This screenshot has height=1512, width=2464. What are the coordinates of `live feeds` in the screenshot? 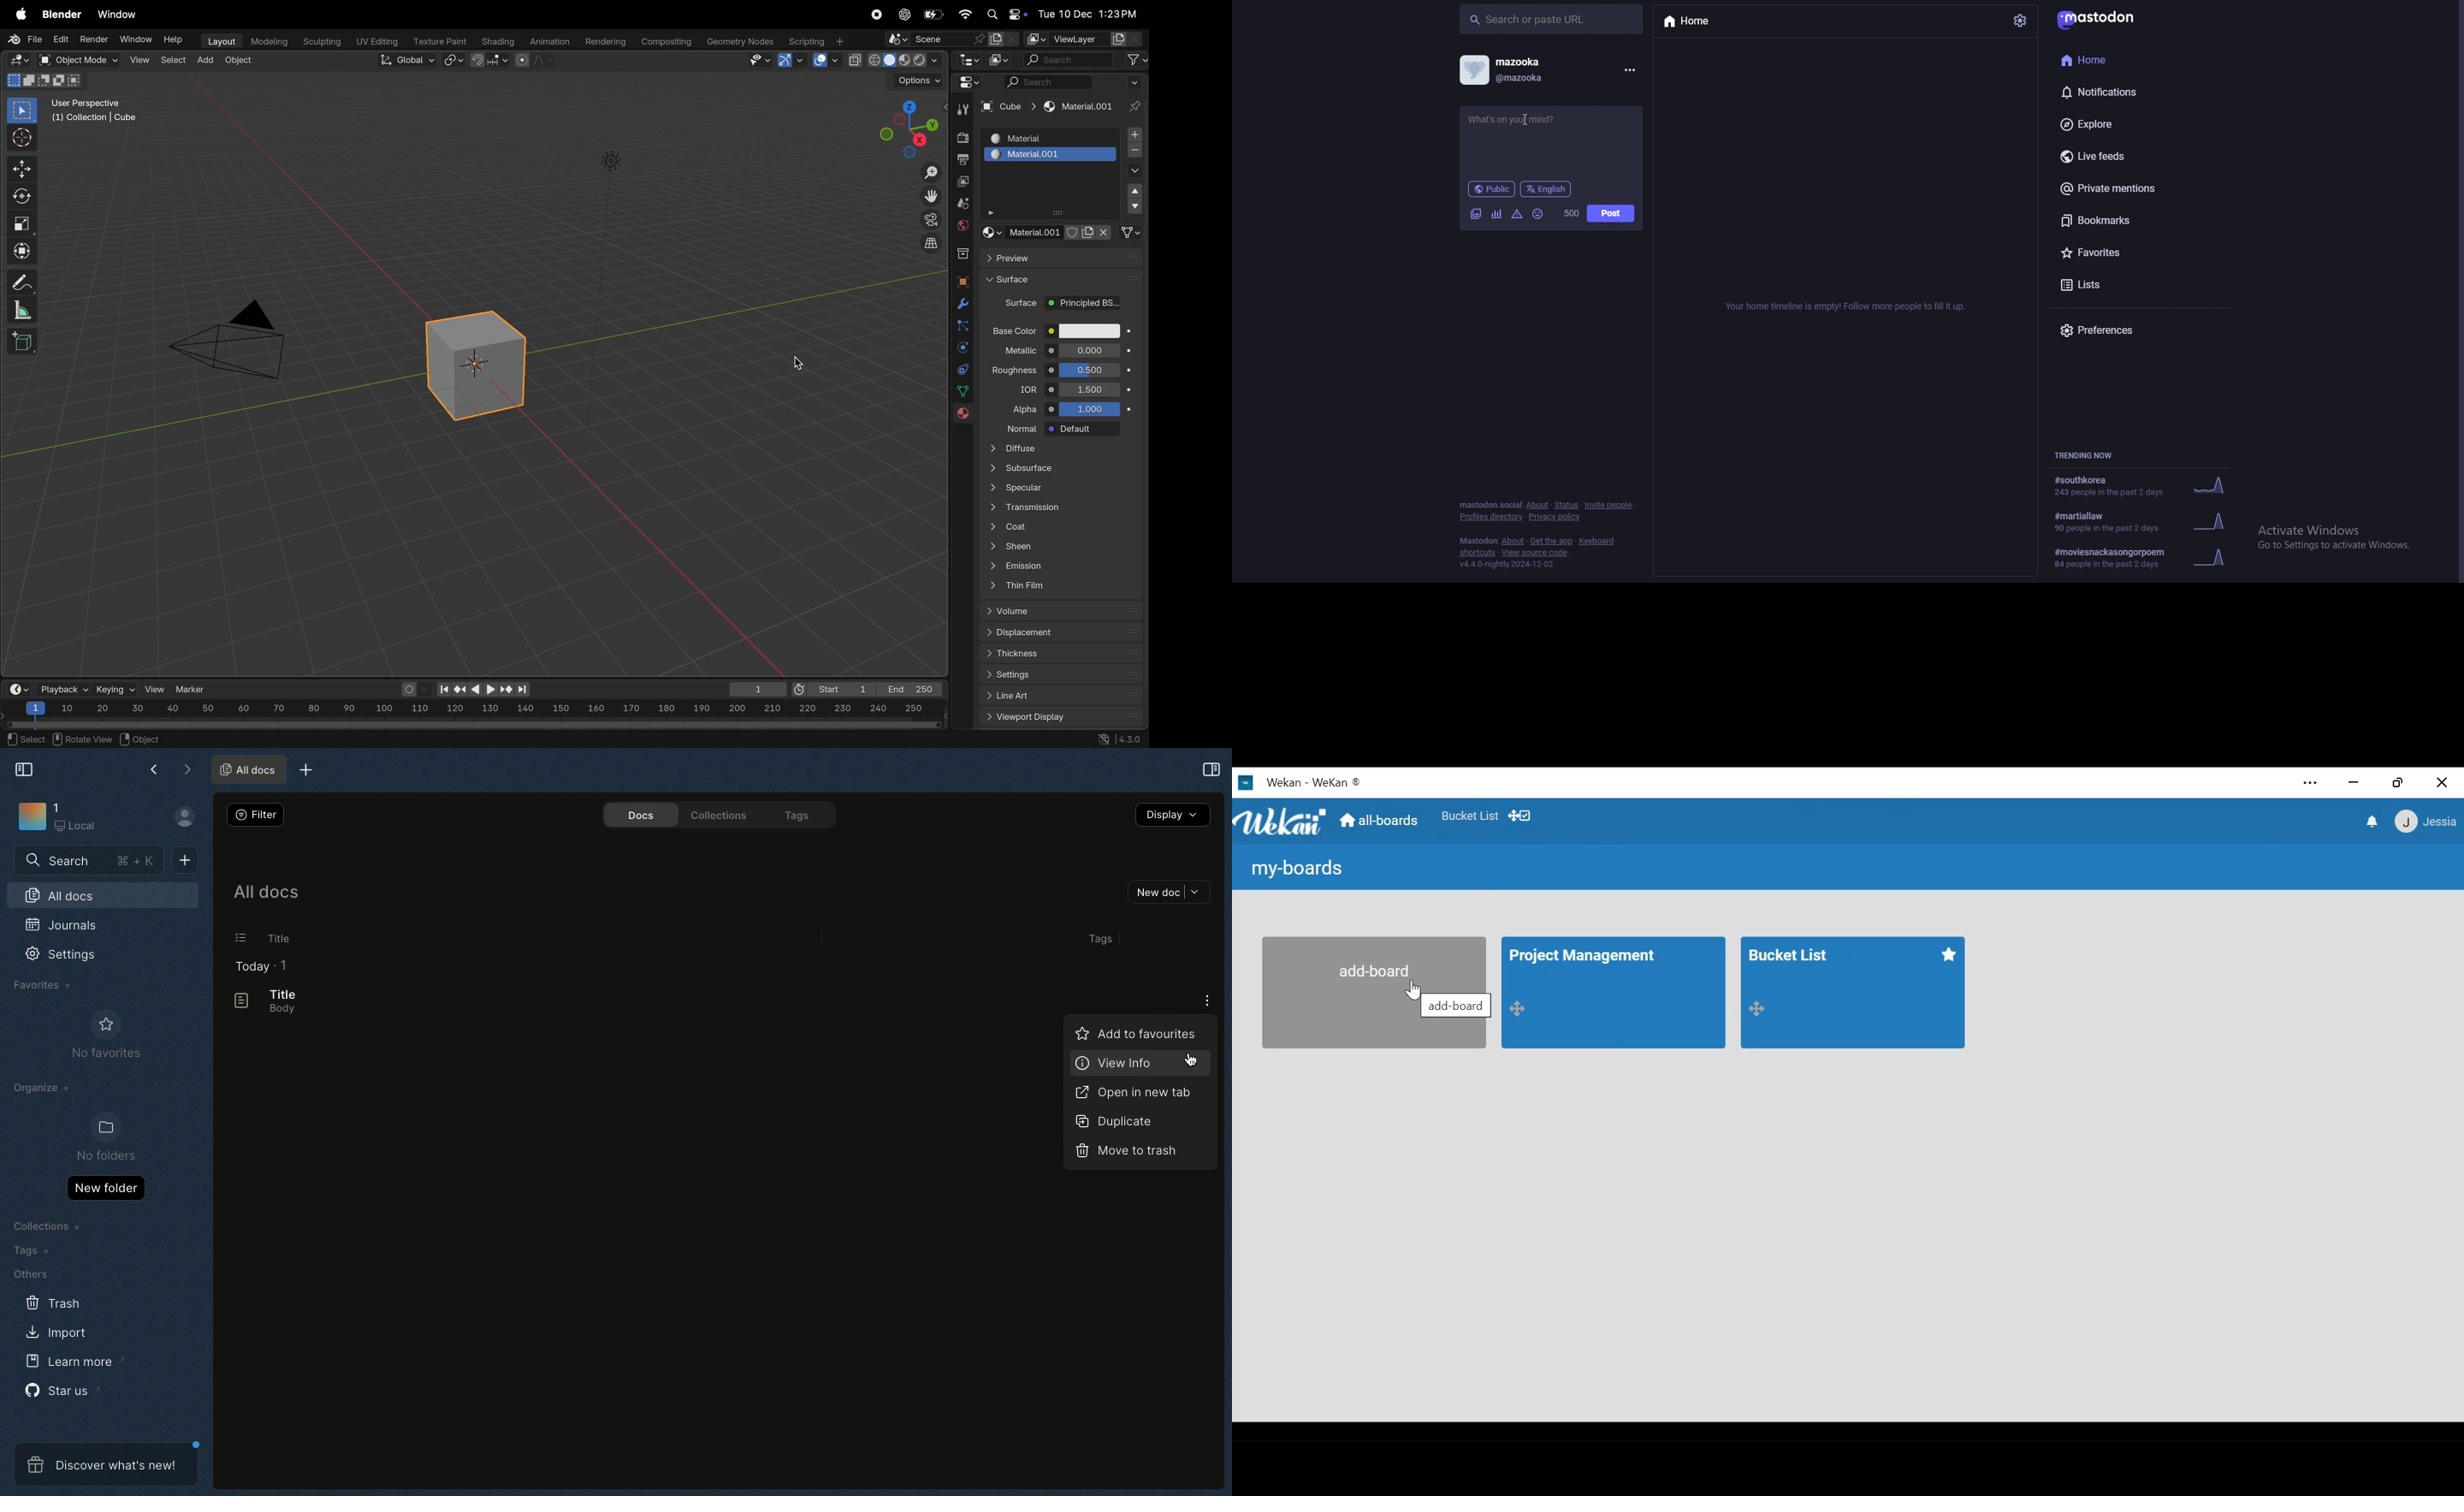 It's located at (2127, 156).